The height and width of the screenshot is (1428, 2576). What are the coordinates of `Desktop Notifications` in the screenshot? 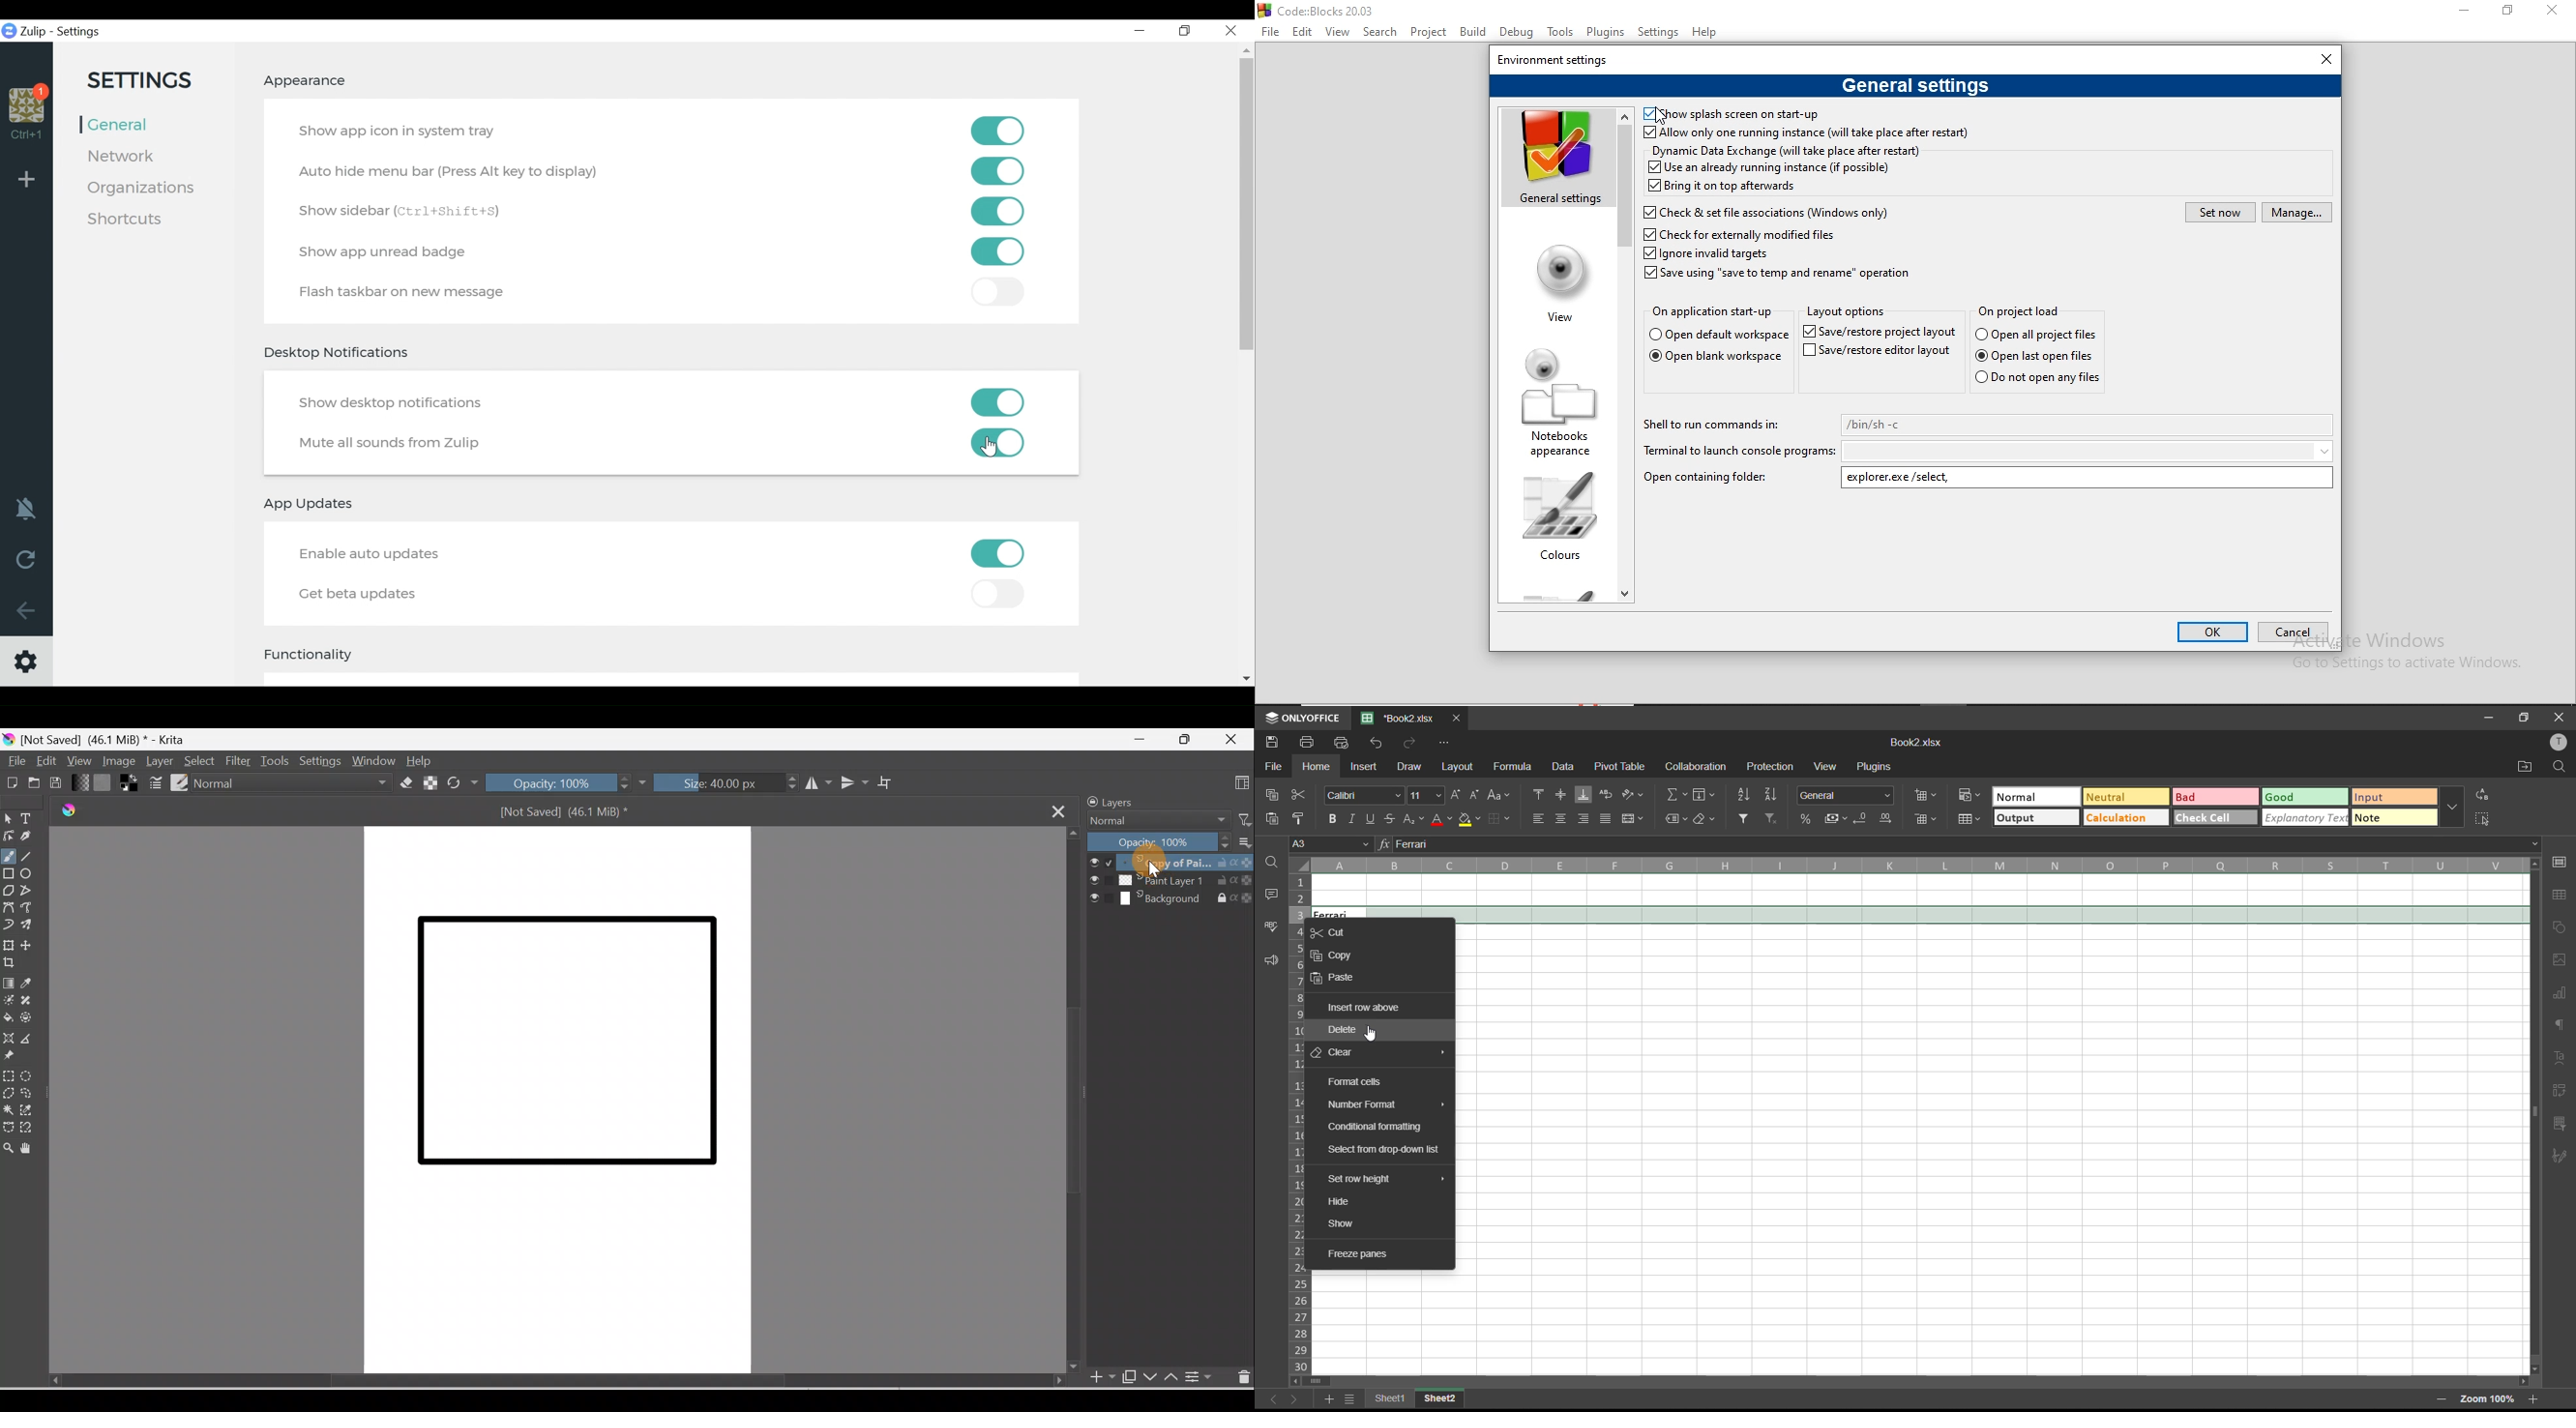 It's located at (339, 354).